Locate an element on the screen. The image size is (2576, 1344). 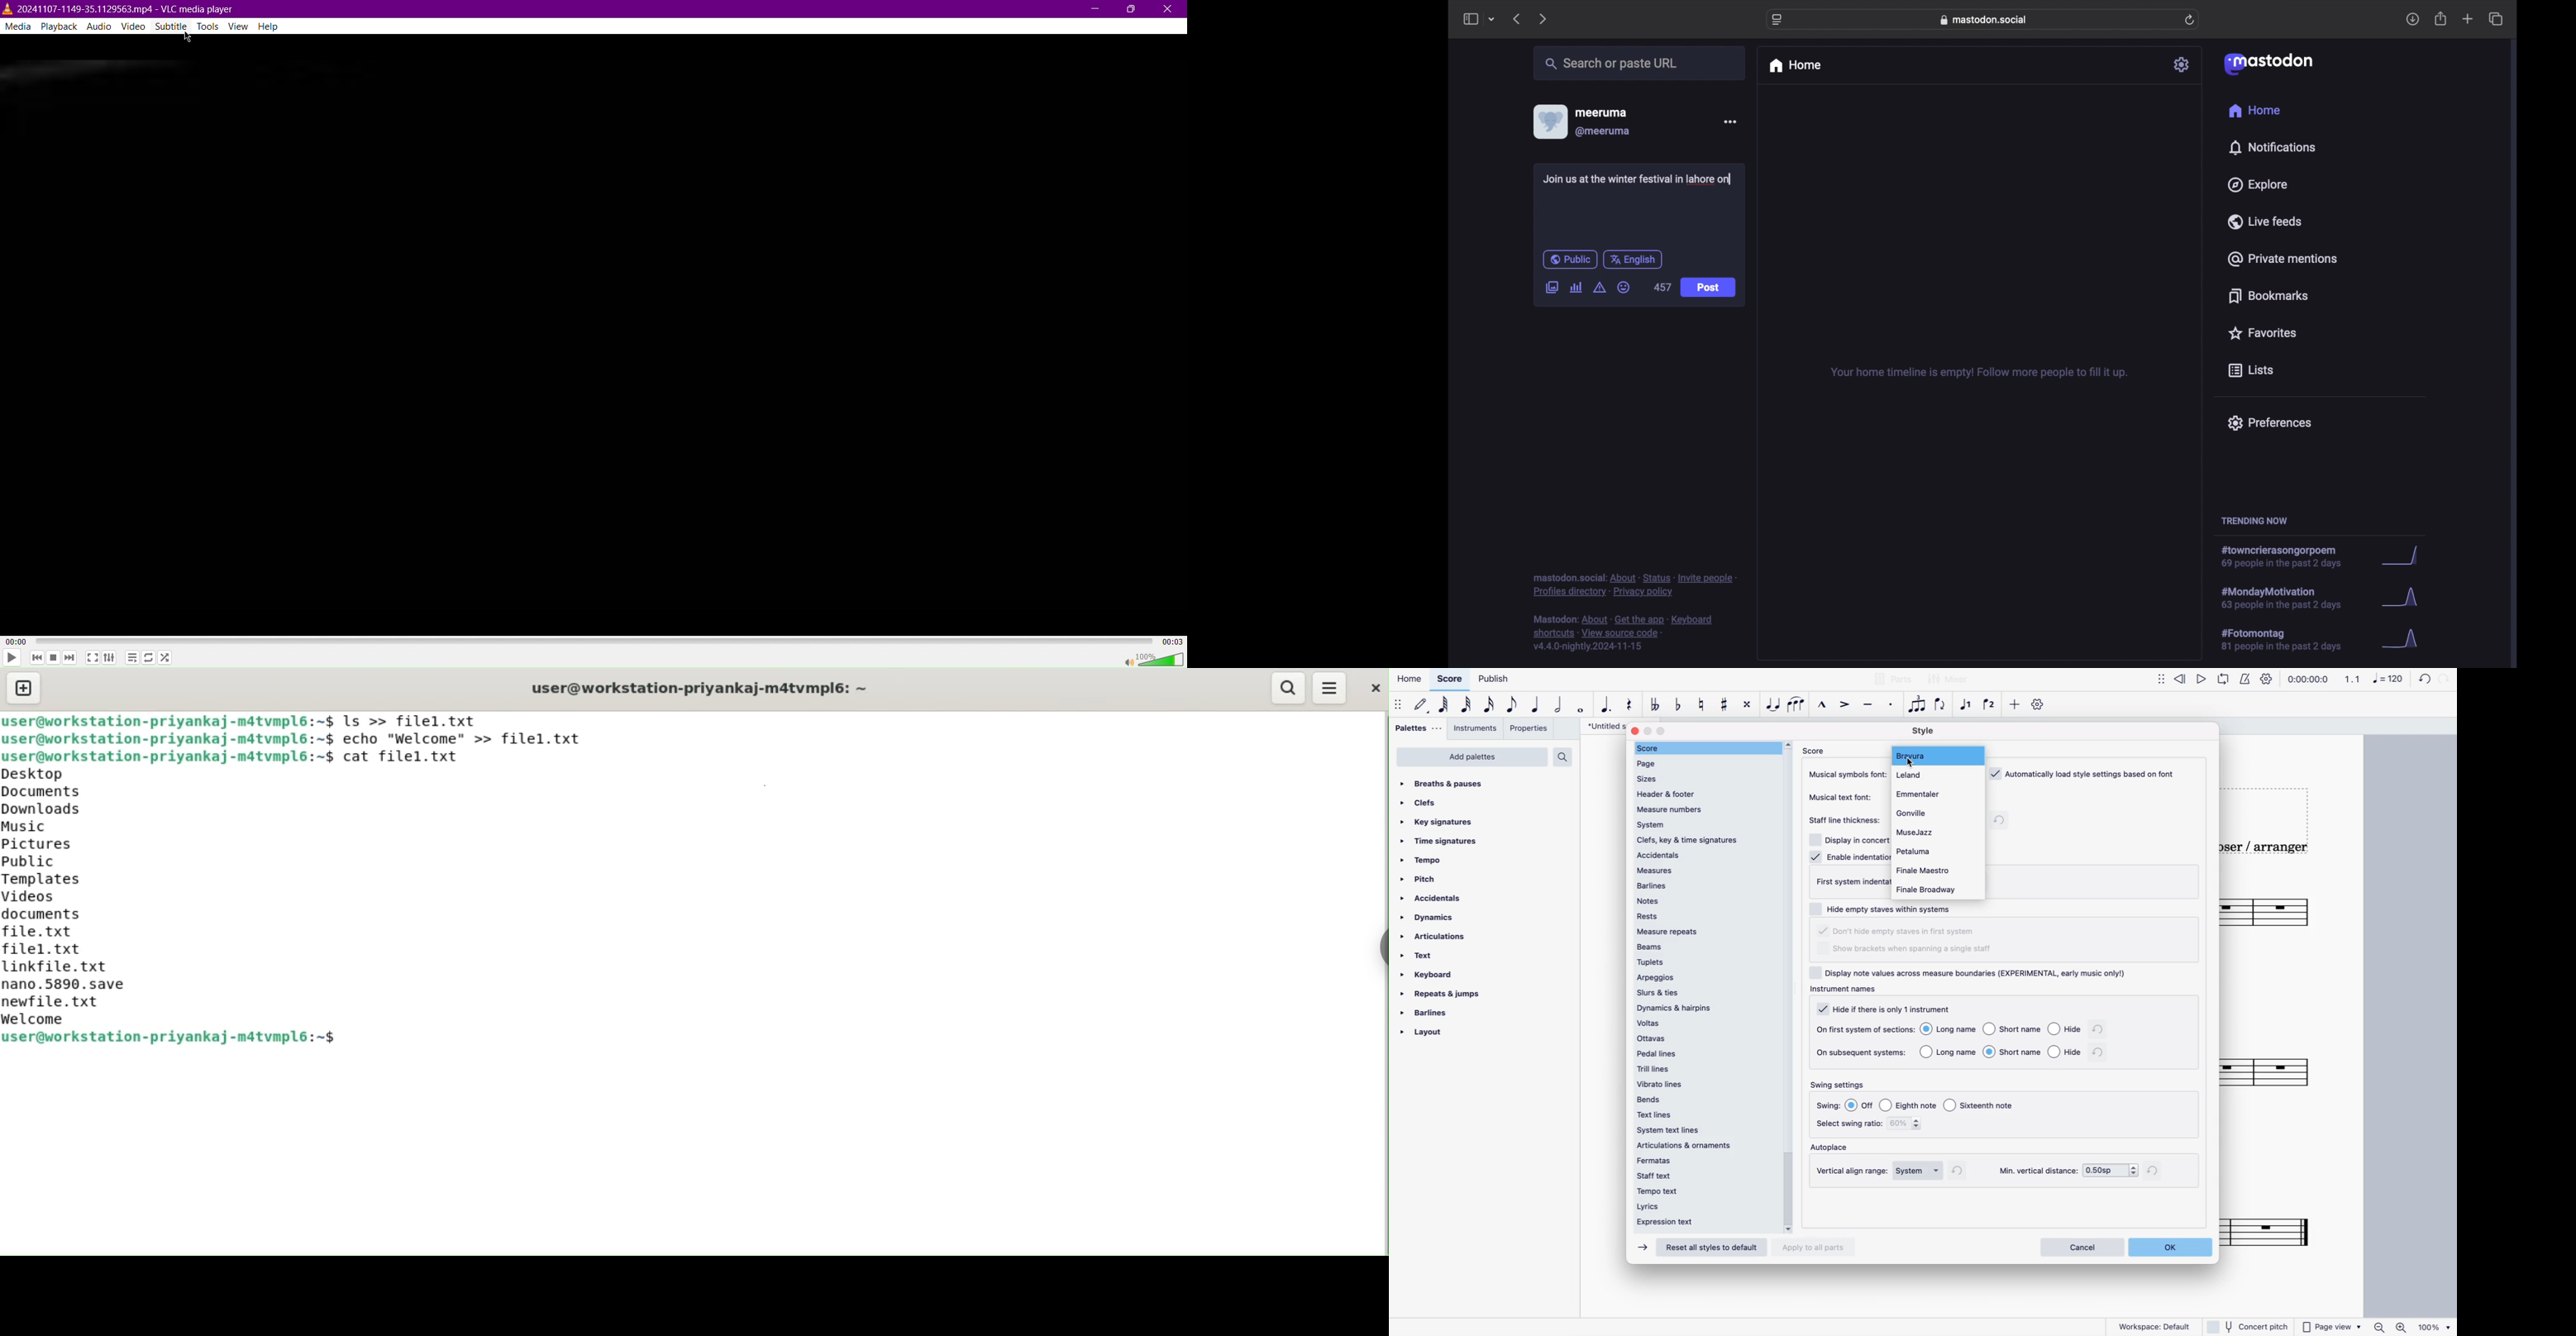
public is located at coordinates (1569, 259).